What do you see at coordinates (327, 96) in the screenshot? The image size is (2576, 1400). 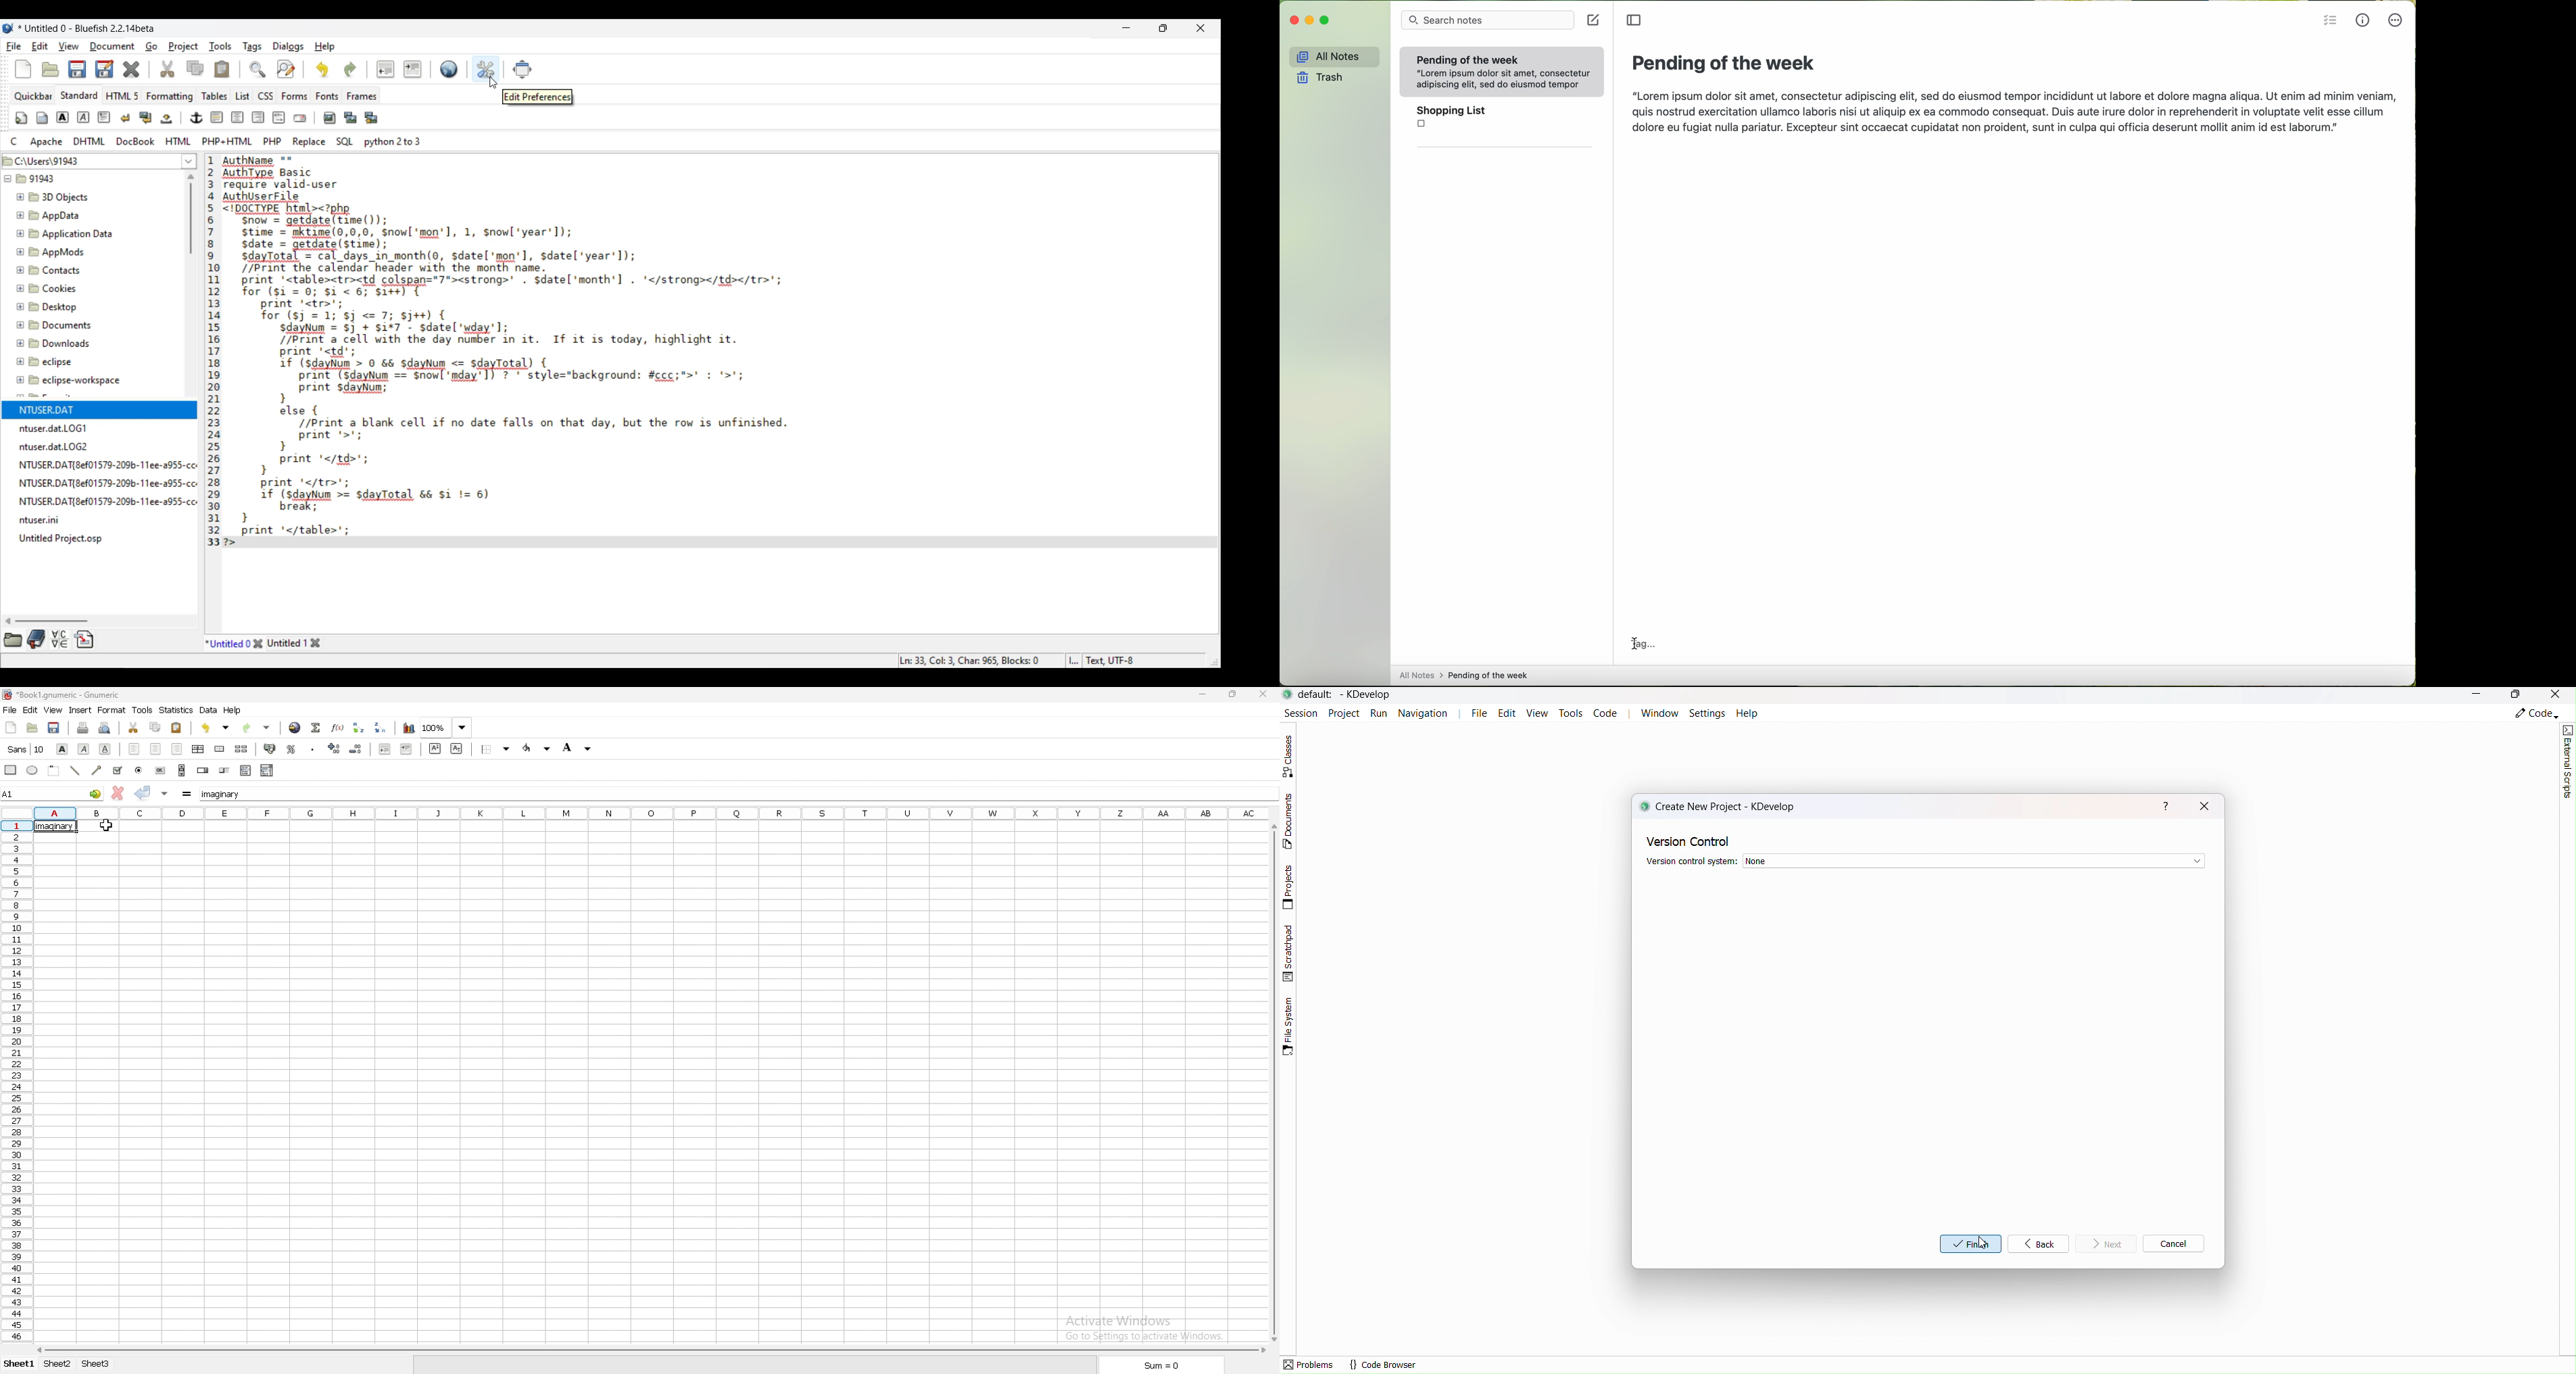 I see `Fonts` at bounding box center [327, 96].